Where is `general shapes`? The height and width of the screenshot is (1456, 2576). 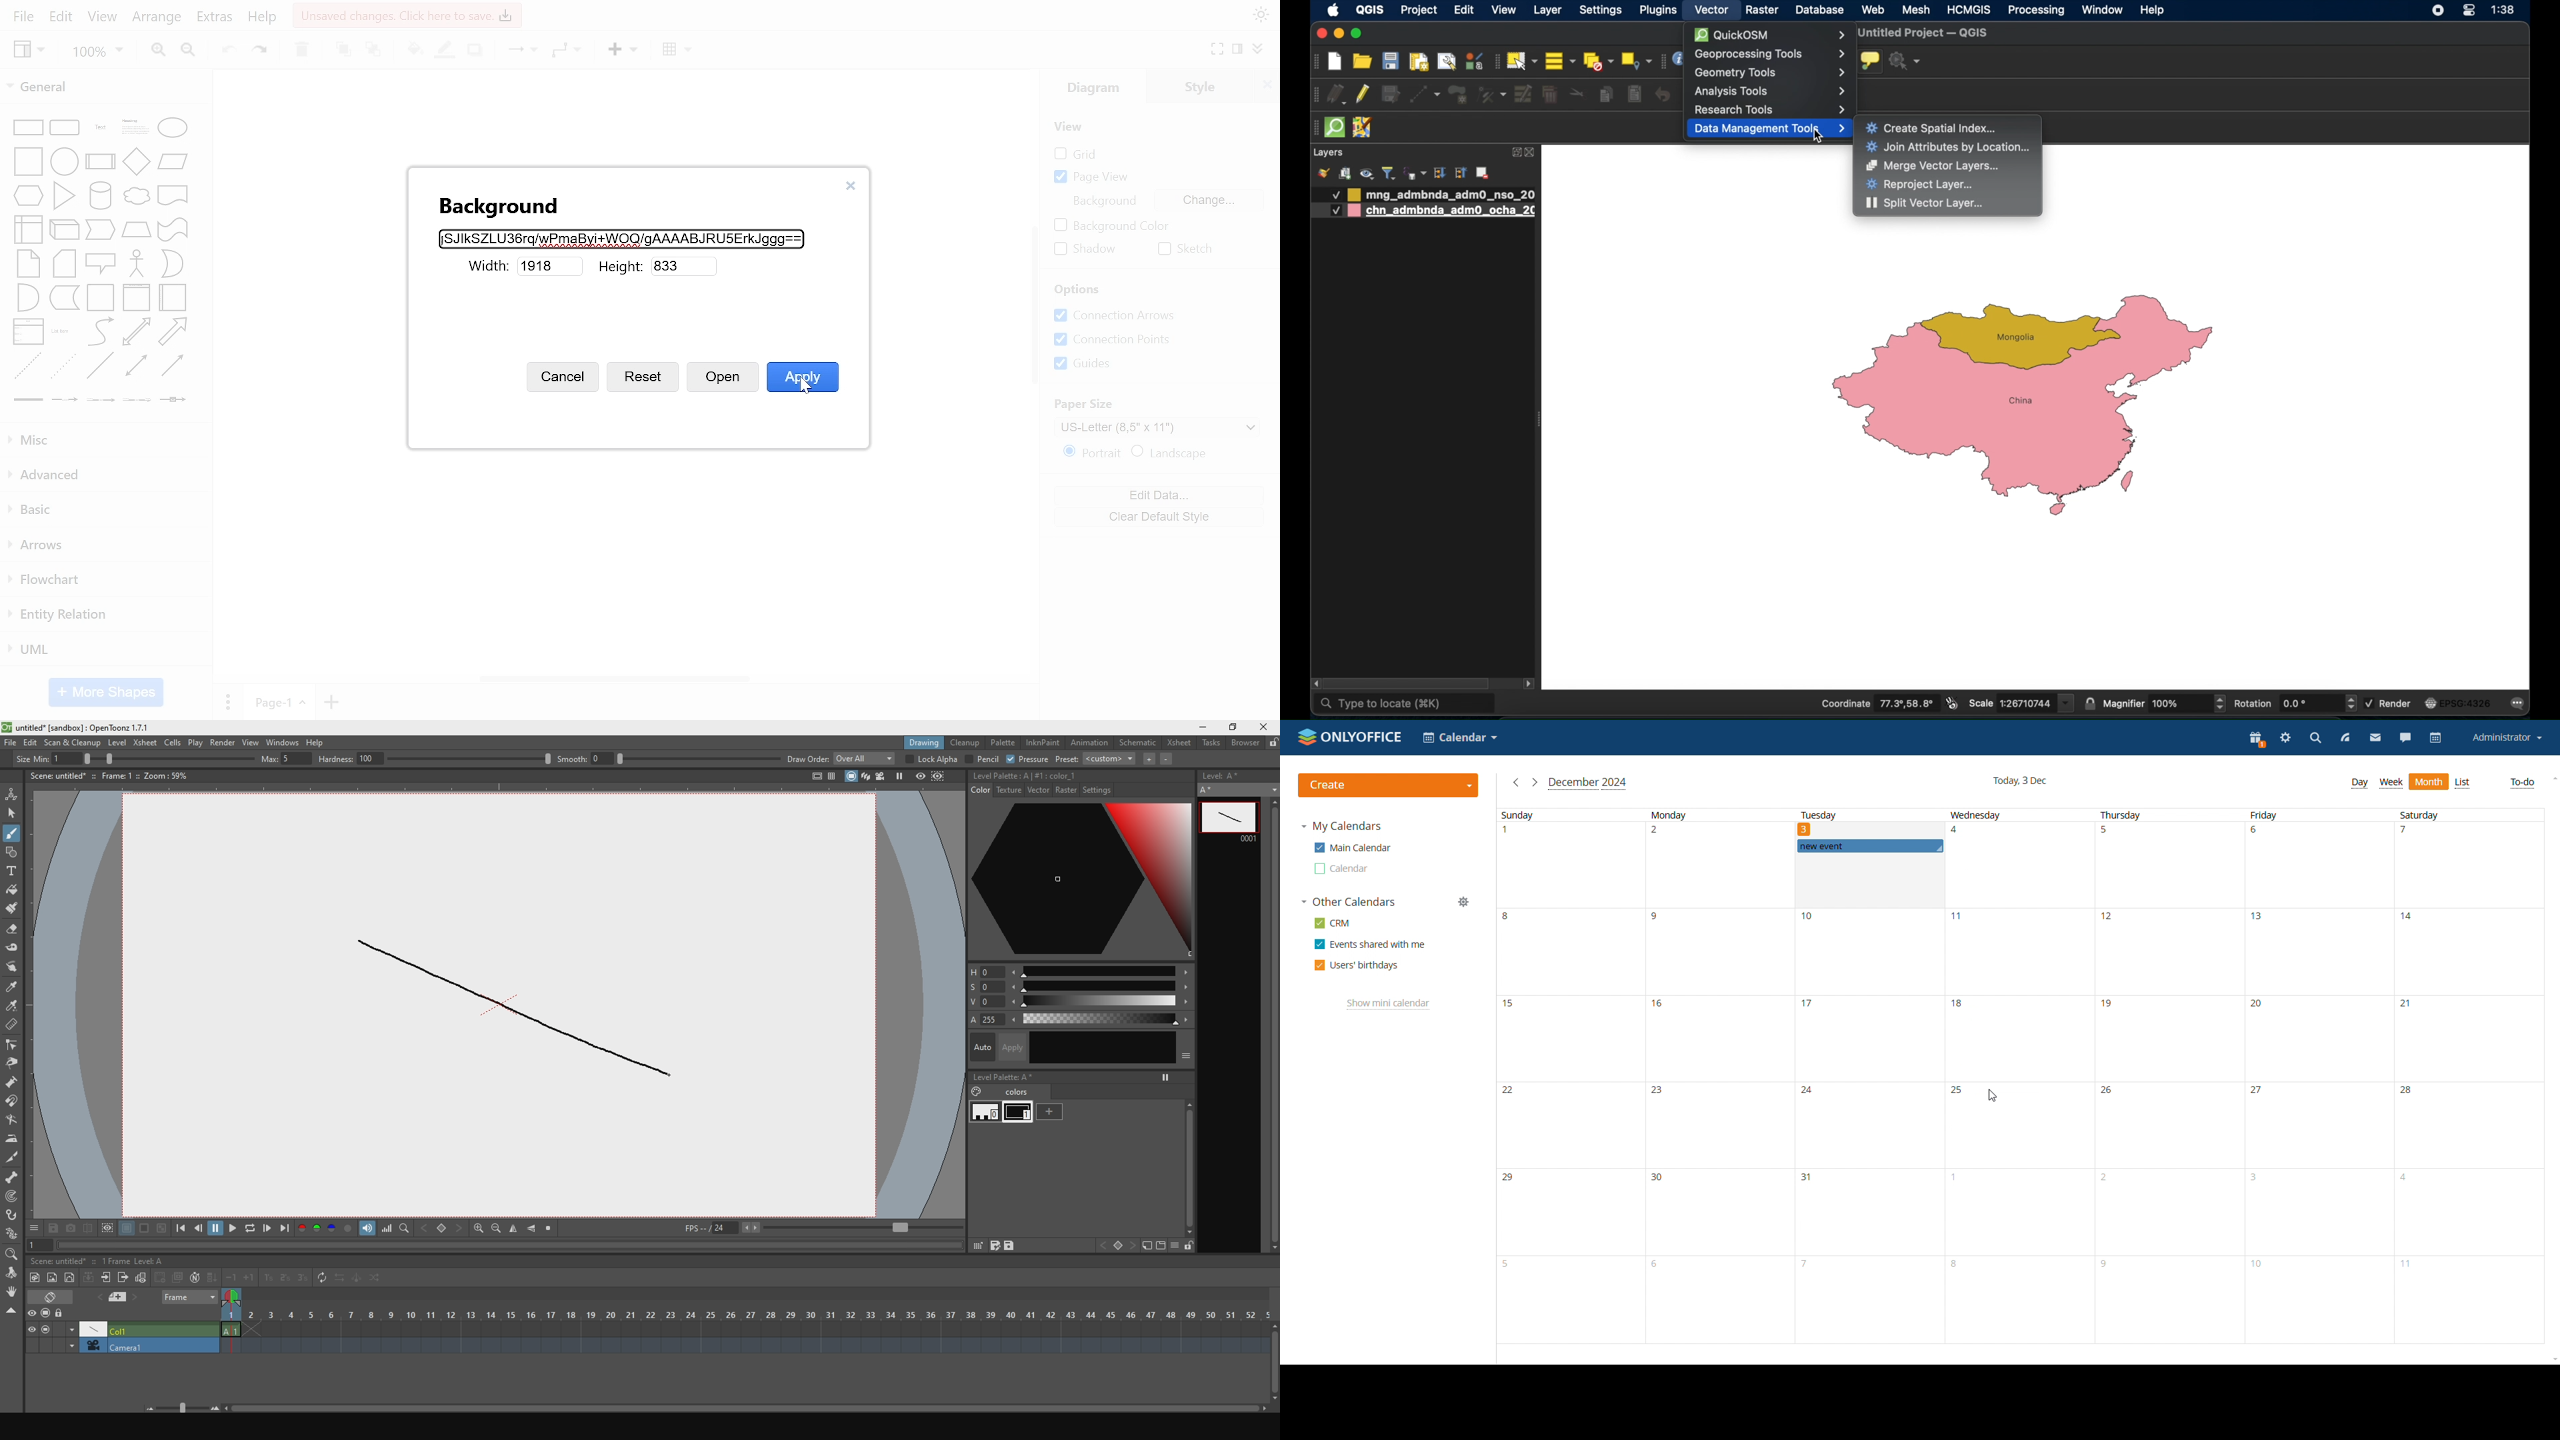 general shapes is located at coordinates (26, 160).